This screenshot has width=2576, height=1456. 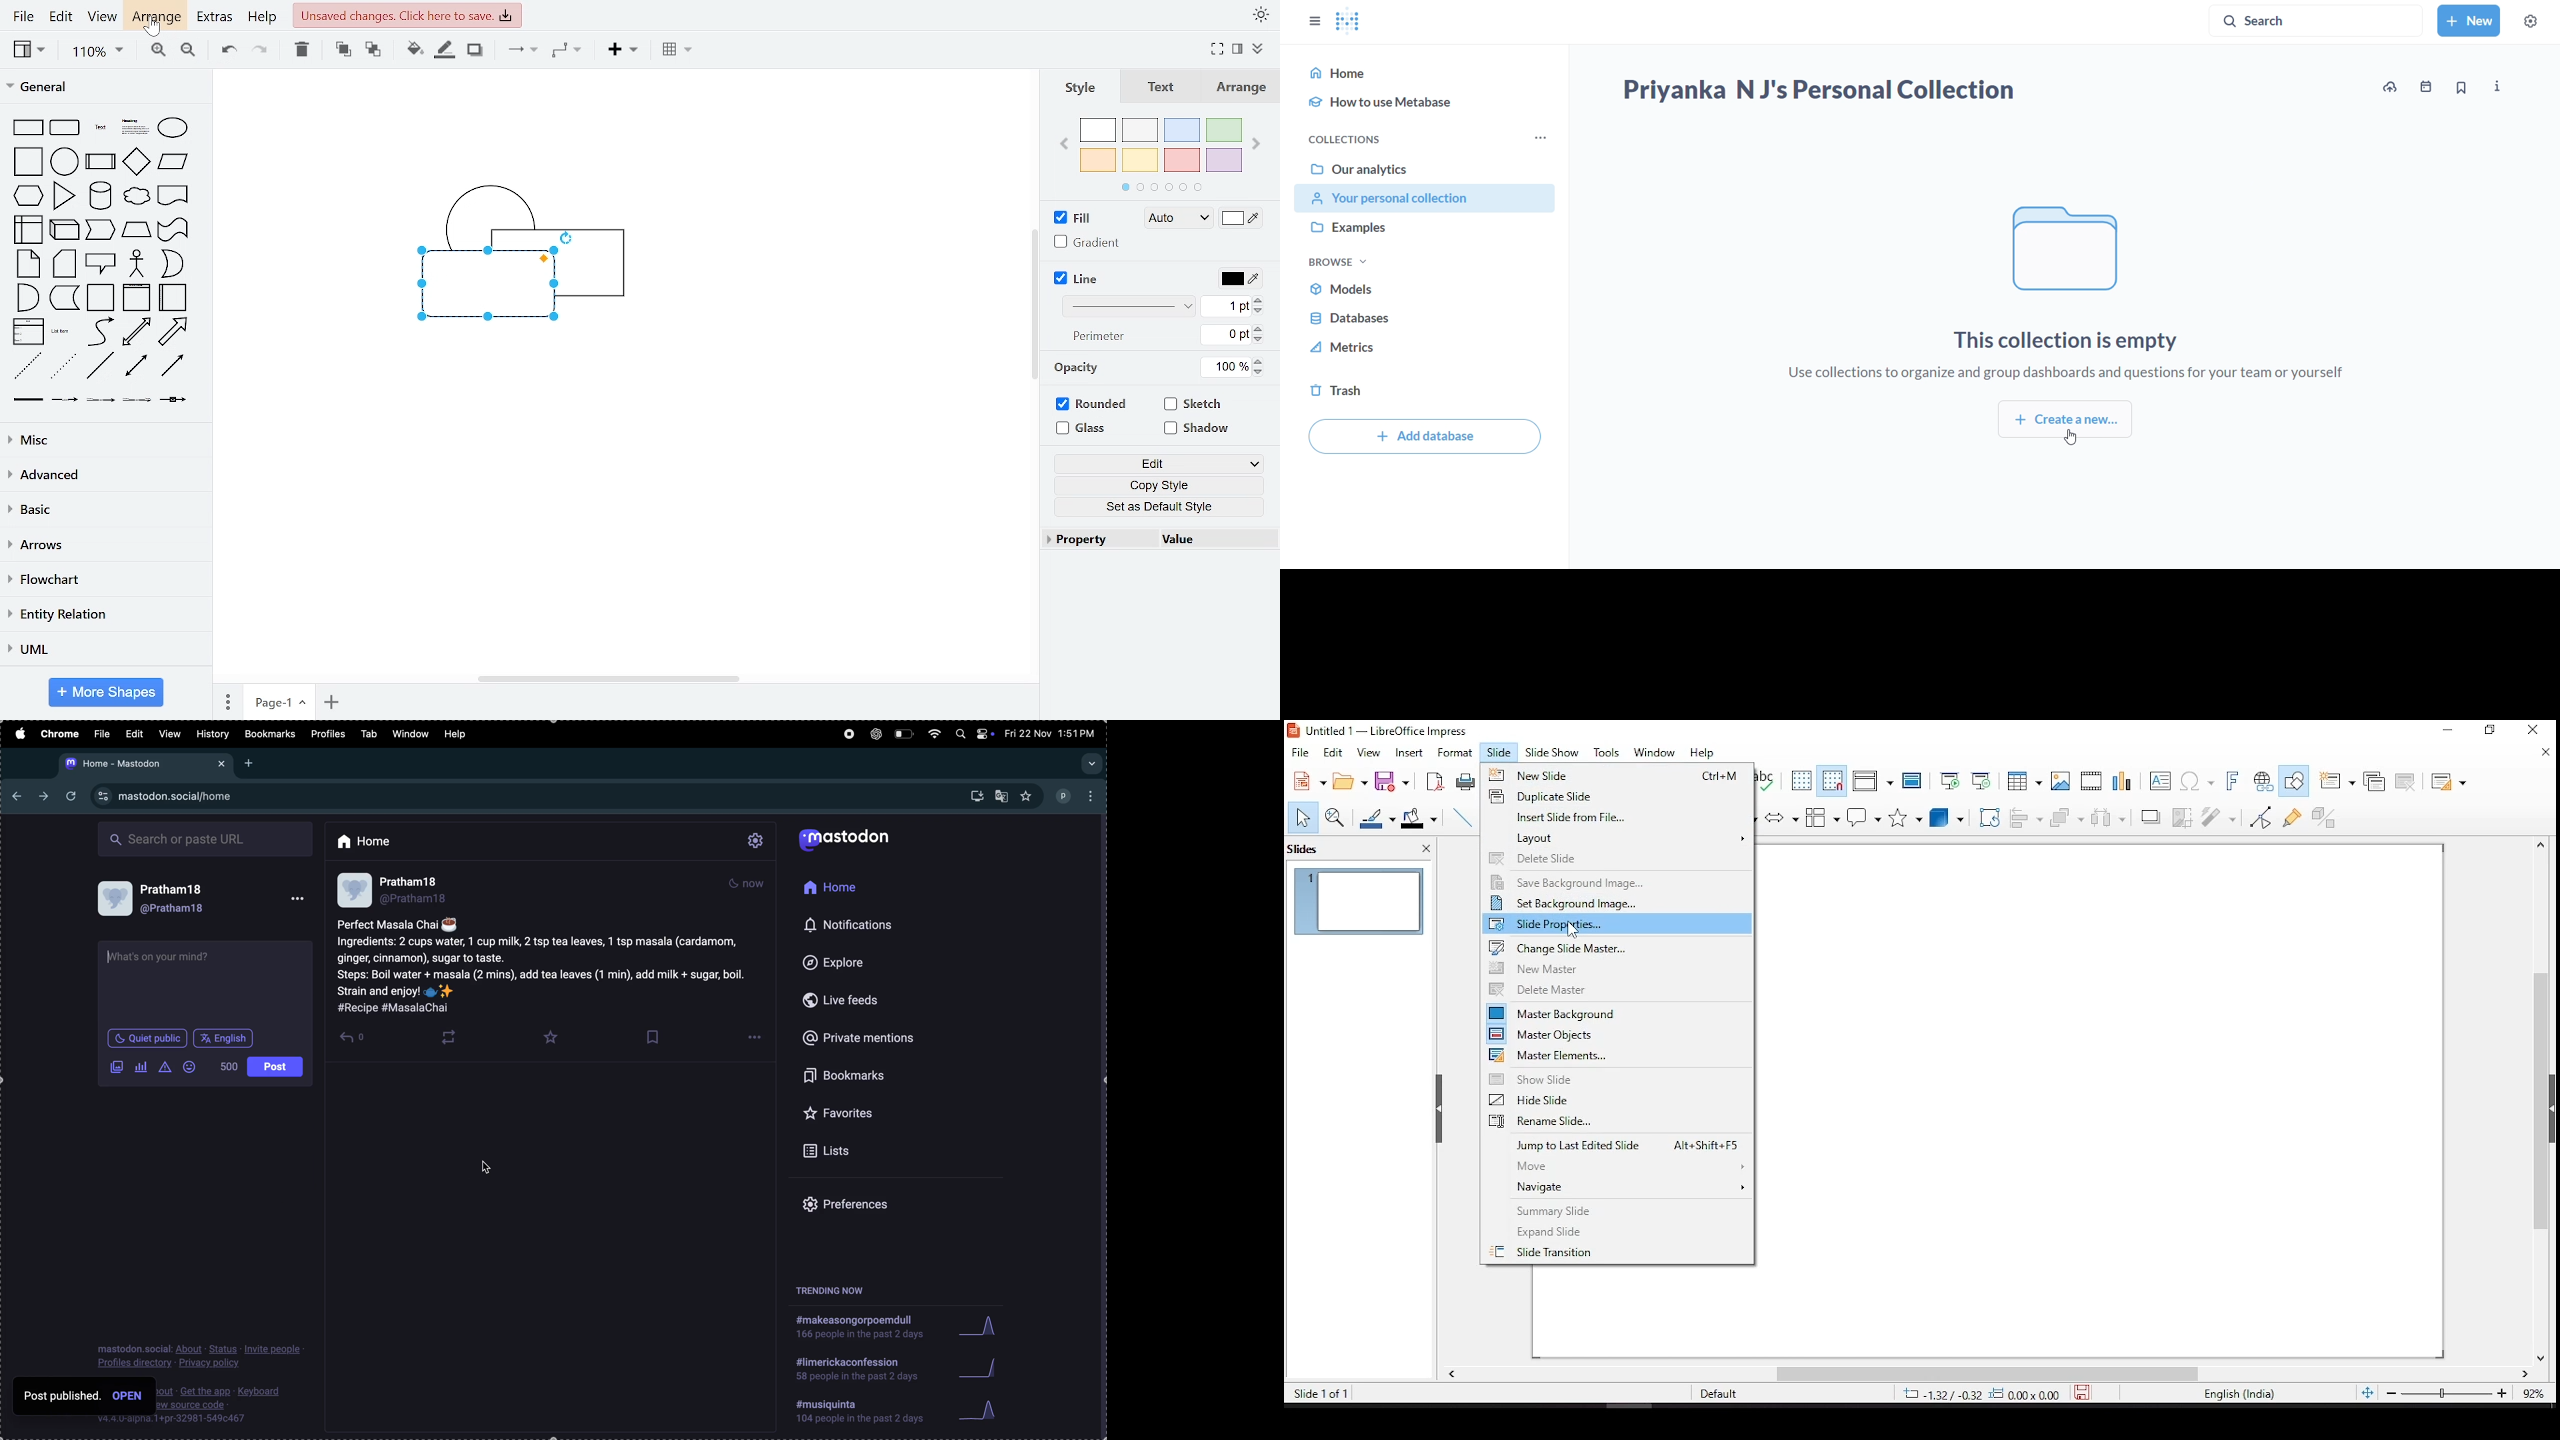 What do you see at coordinates (58, 734) in the screenshot?
I see `chrome` at bounding box center [58, 734].